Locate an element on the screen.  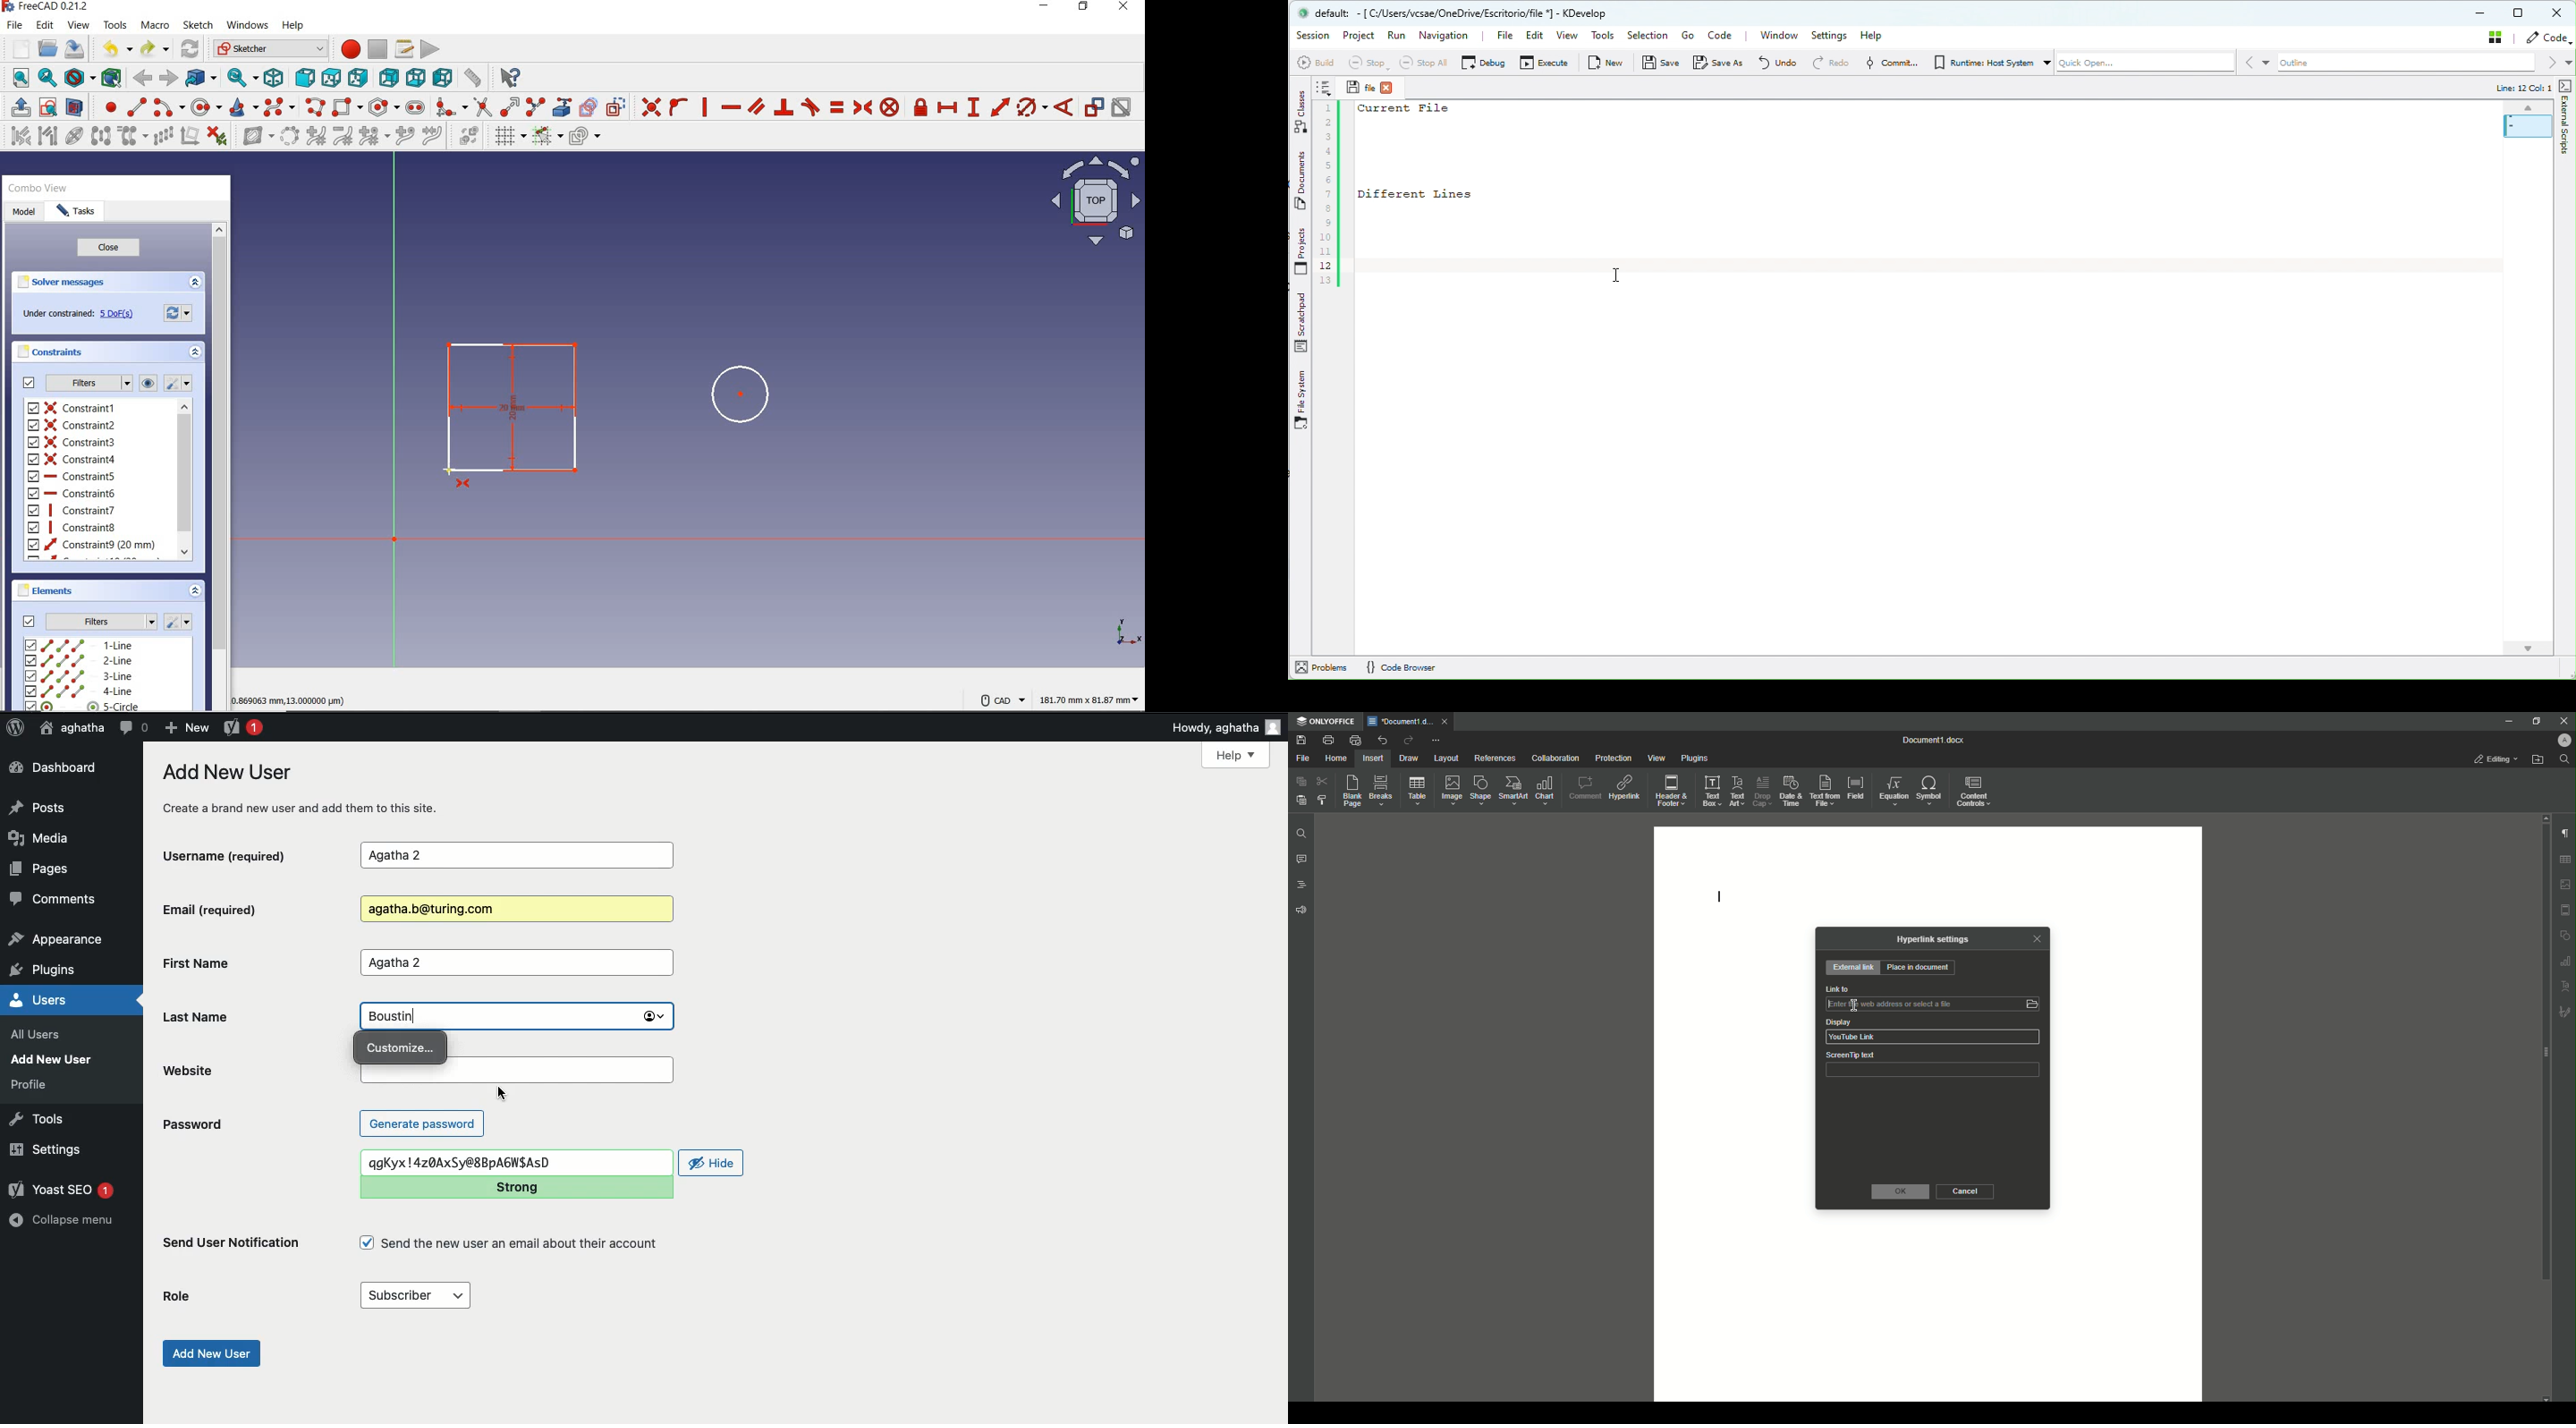
expand is located at coordinates (196, 353).